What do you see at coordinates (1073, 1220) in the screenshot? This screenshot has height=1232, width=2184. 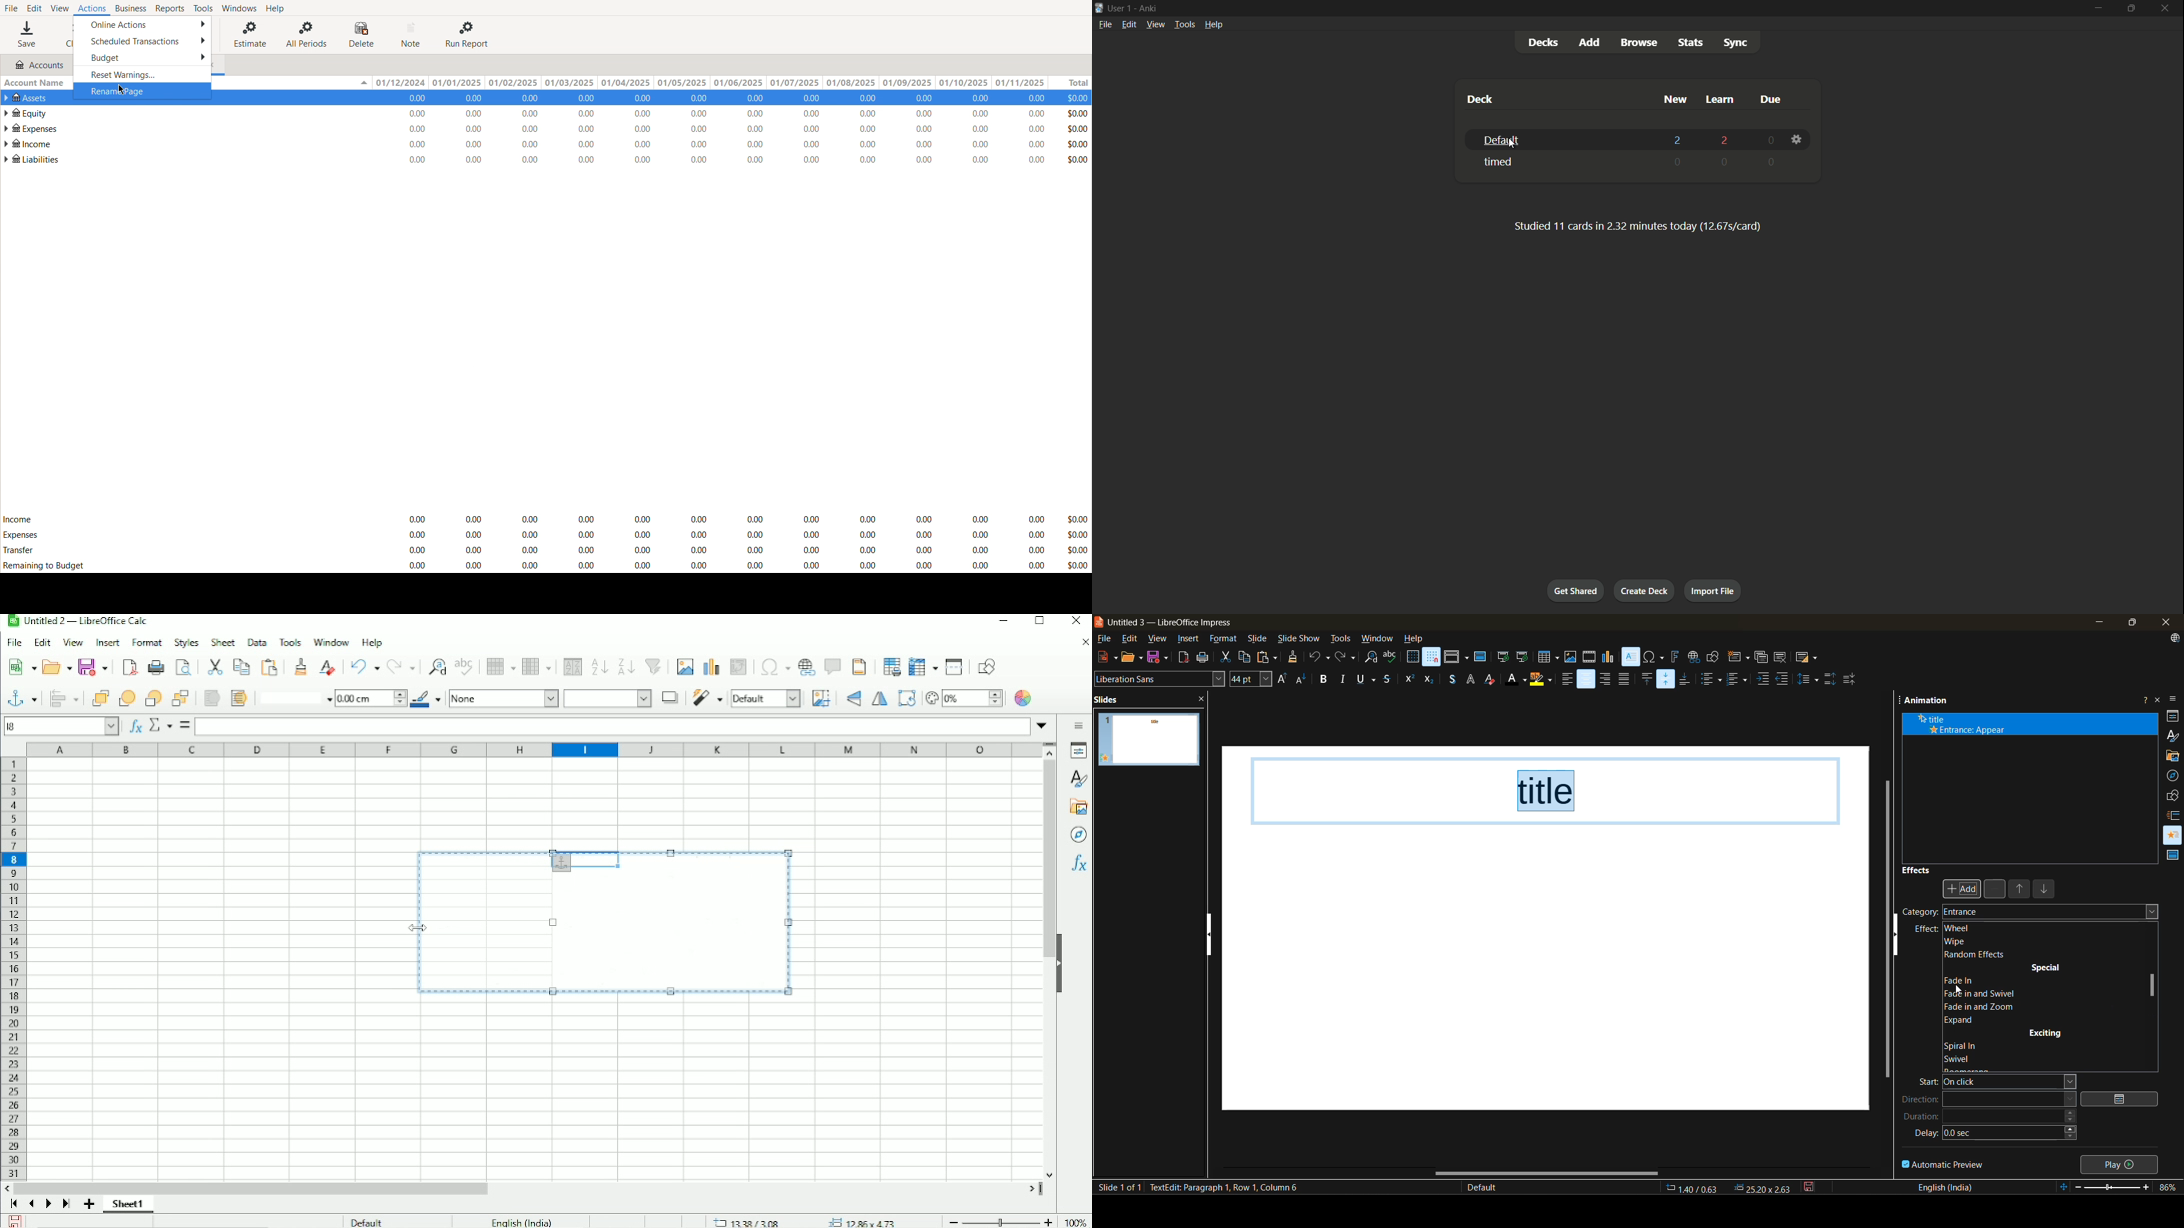 I see `Zoom factor` at bounding box center [1073, 1220].